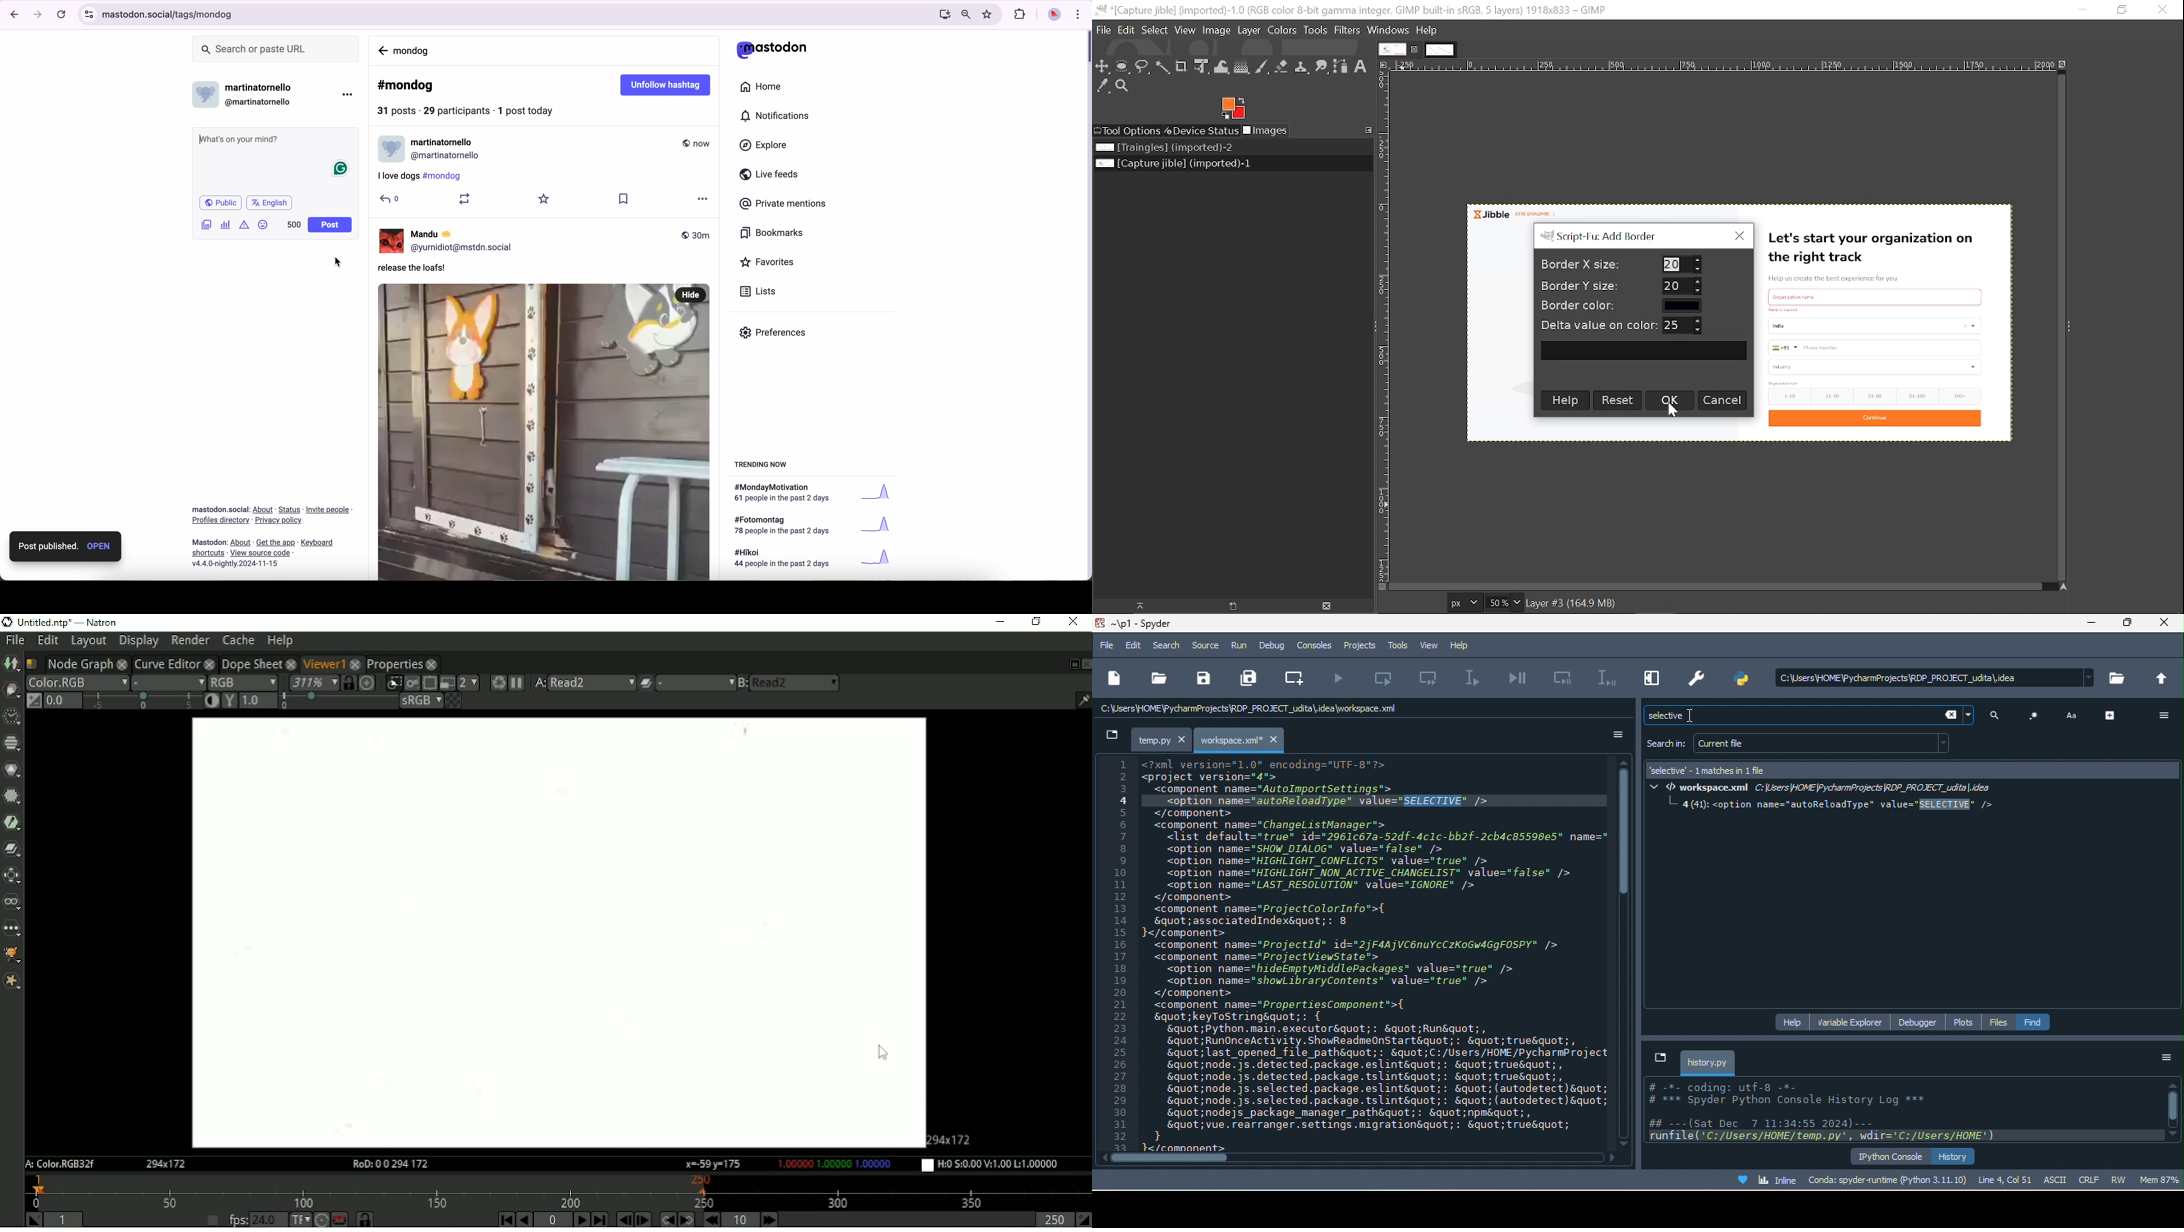  Describe the element at coordinates (222, 203) in the screenshot. I see `Public` at that location.